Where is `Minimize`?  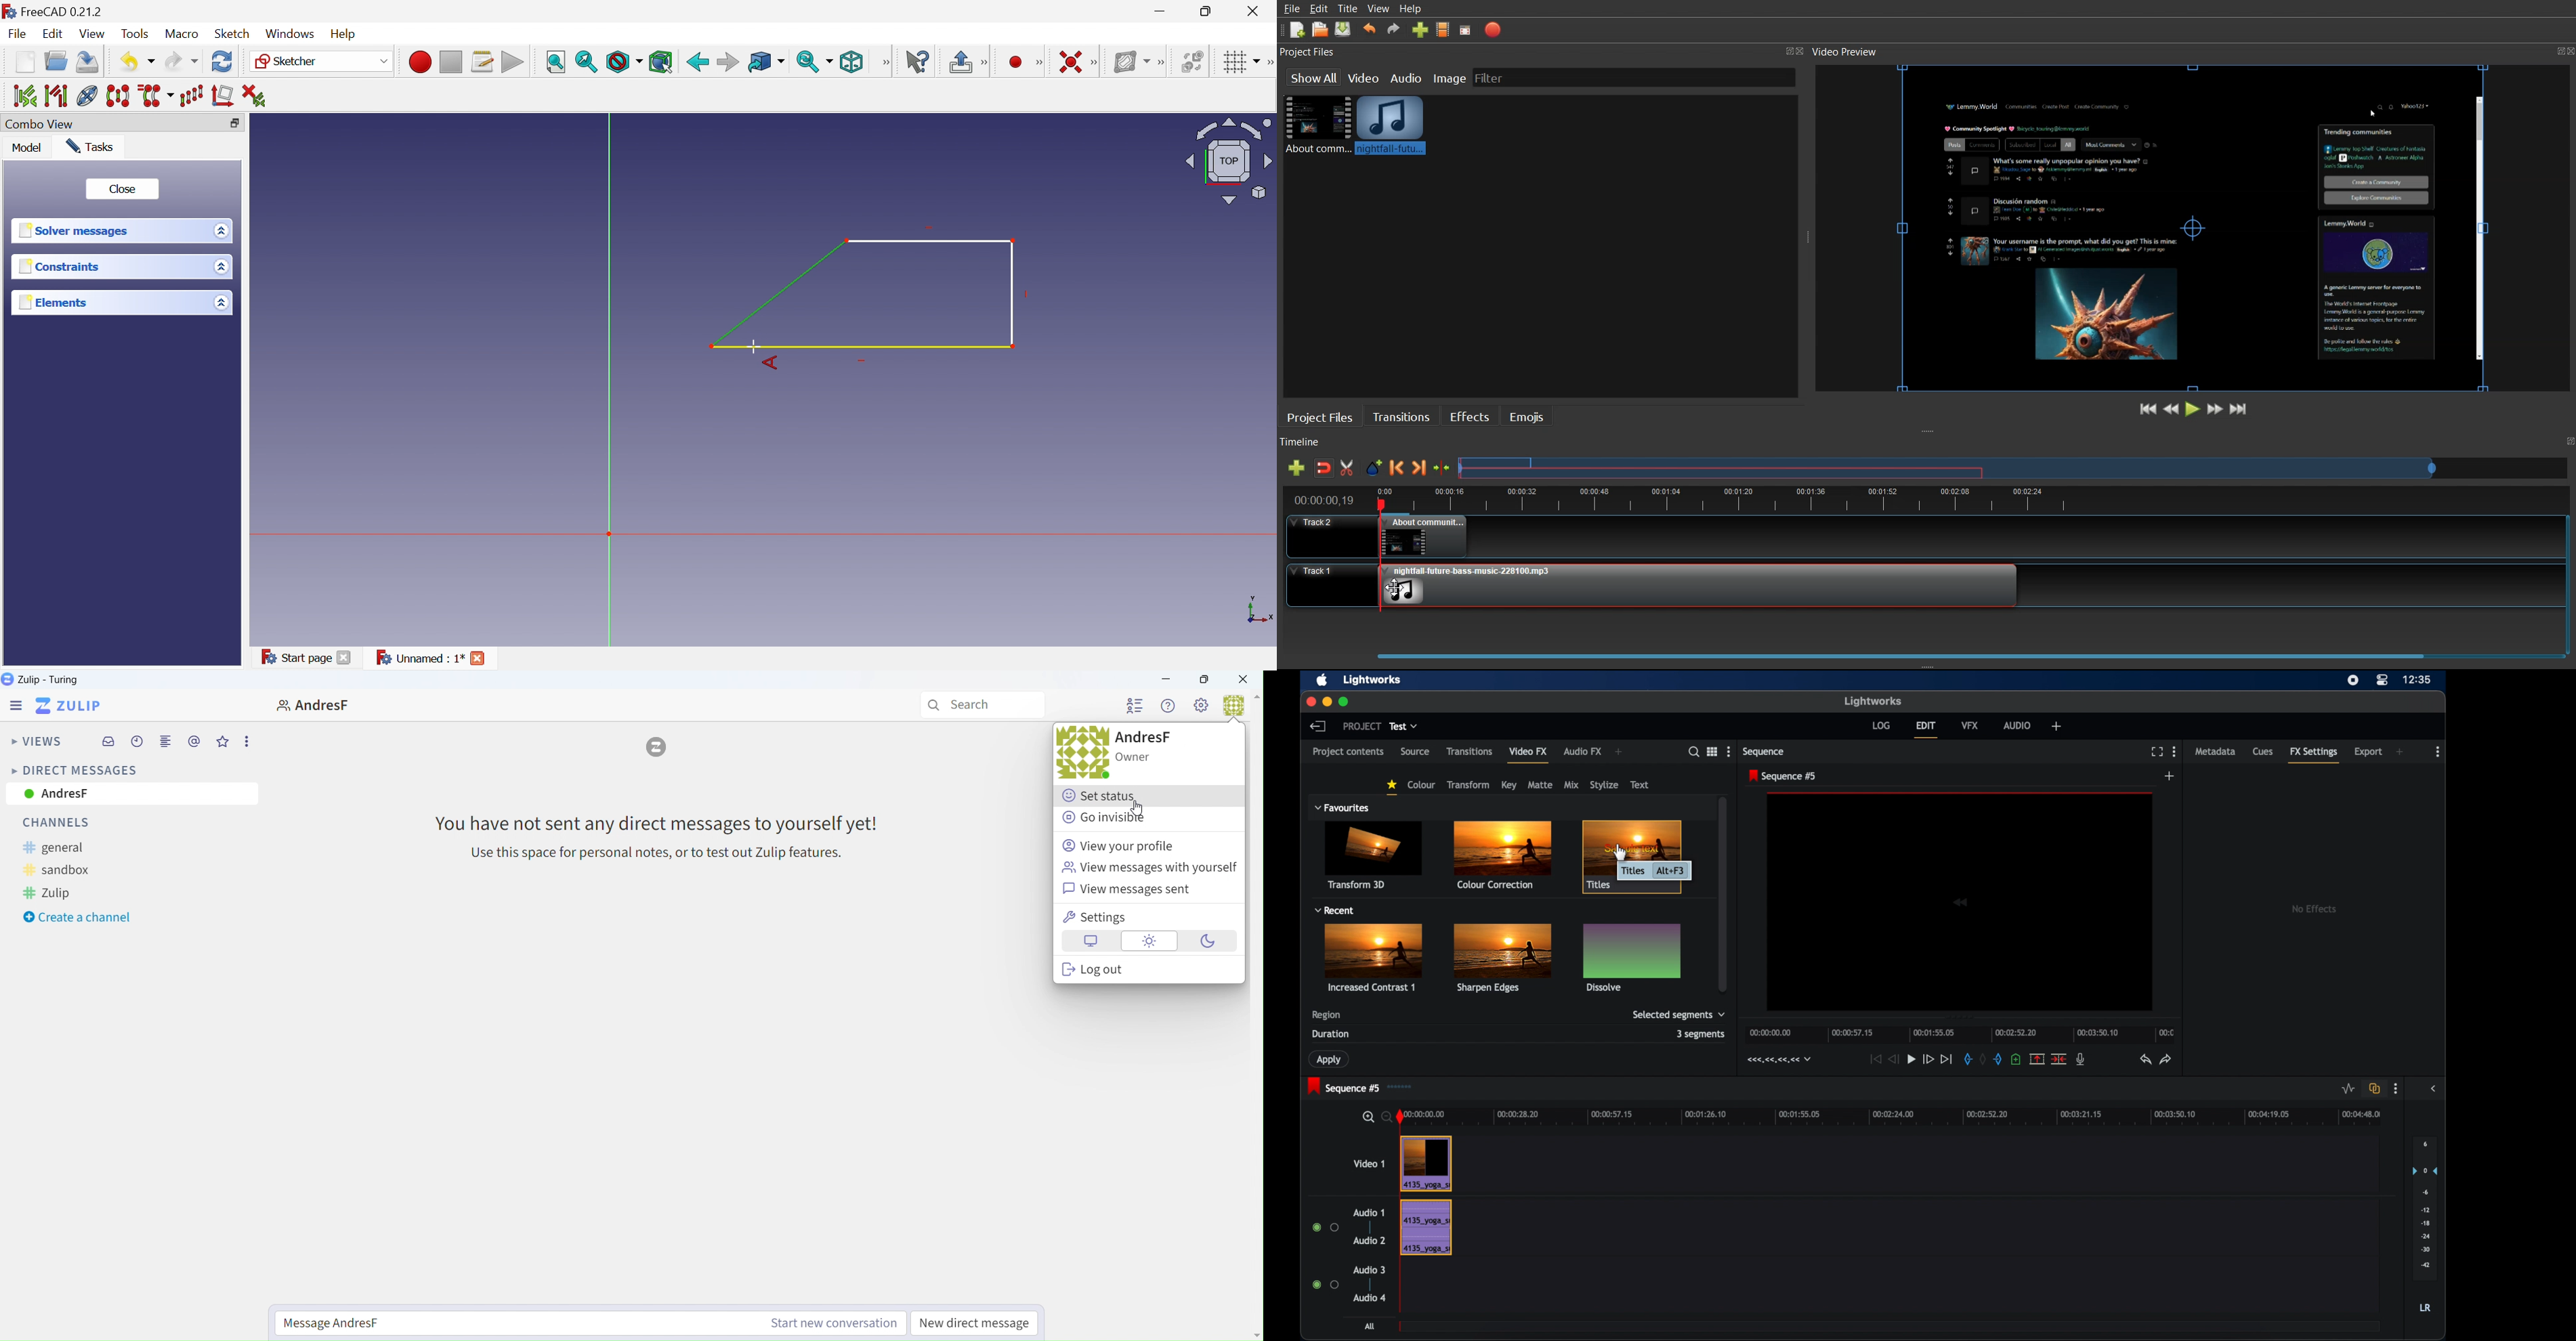 Minimize is located at coordinates (1161, 13).